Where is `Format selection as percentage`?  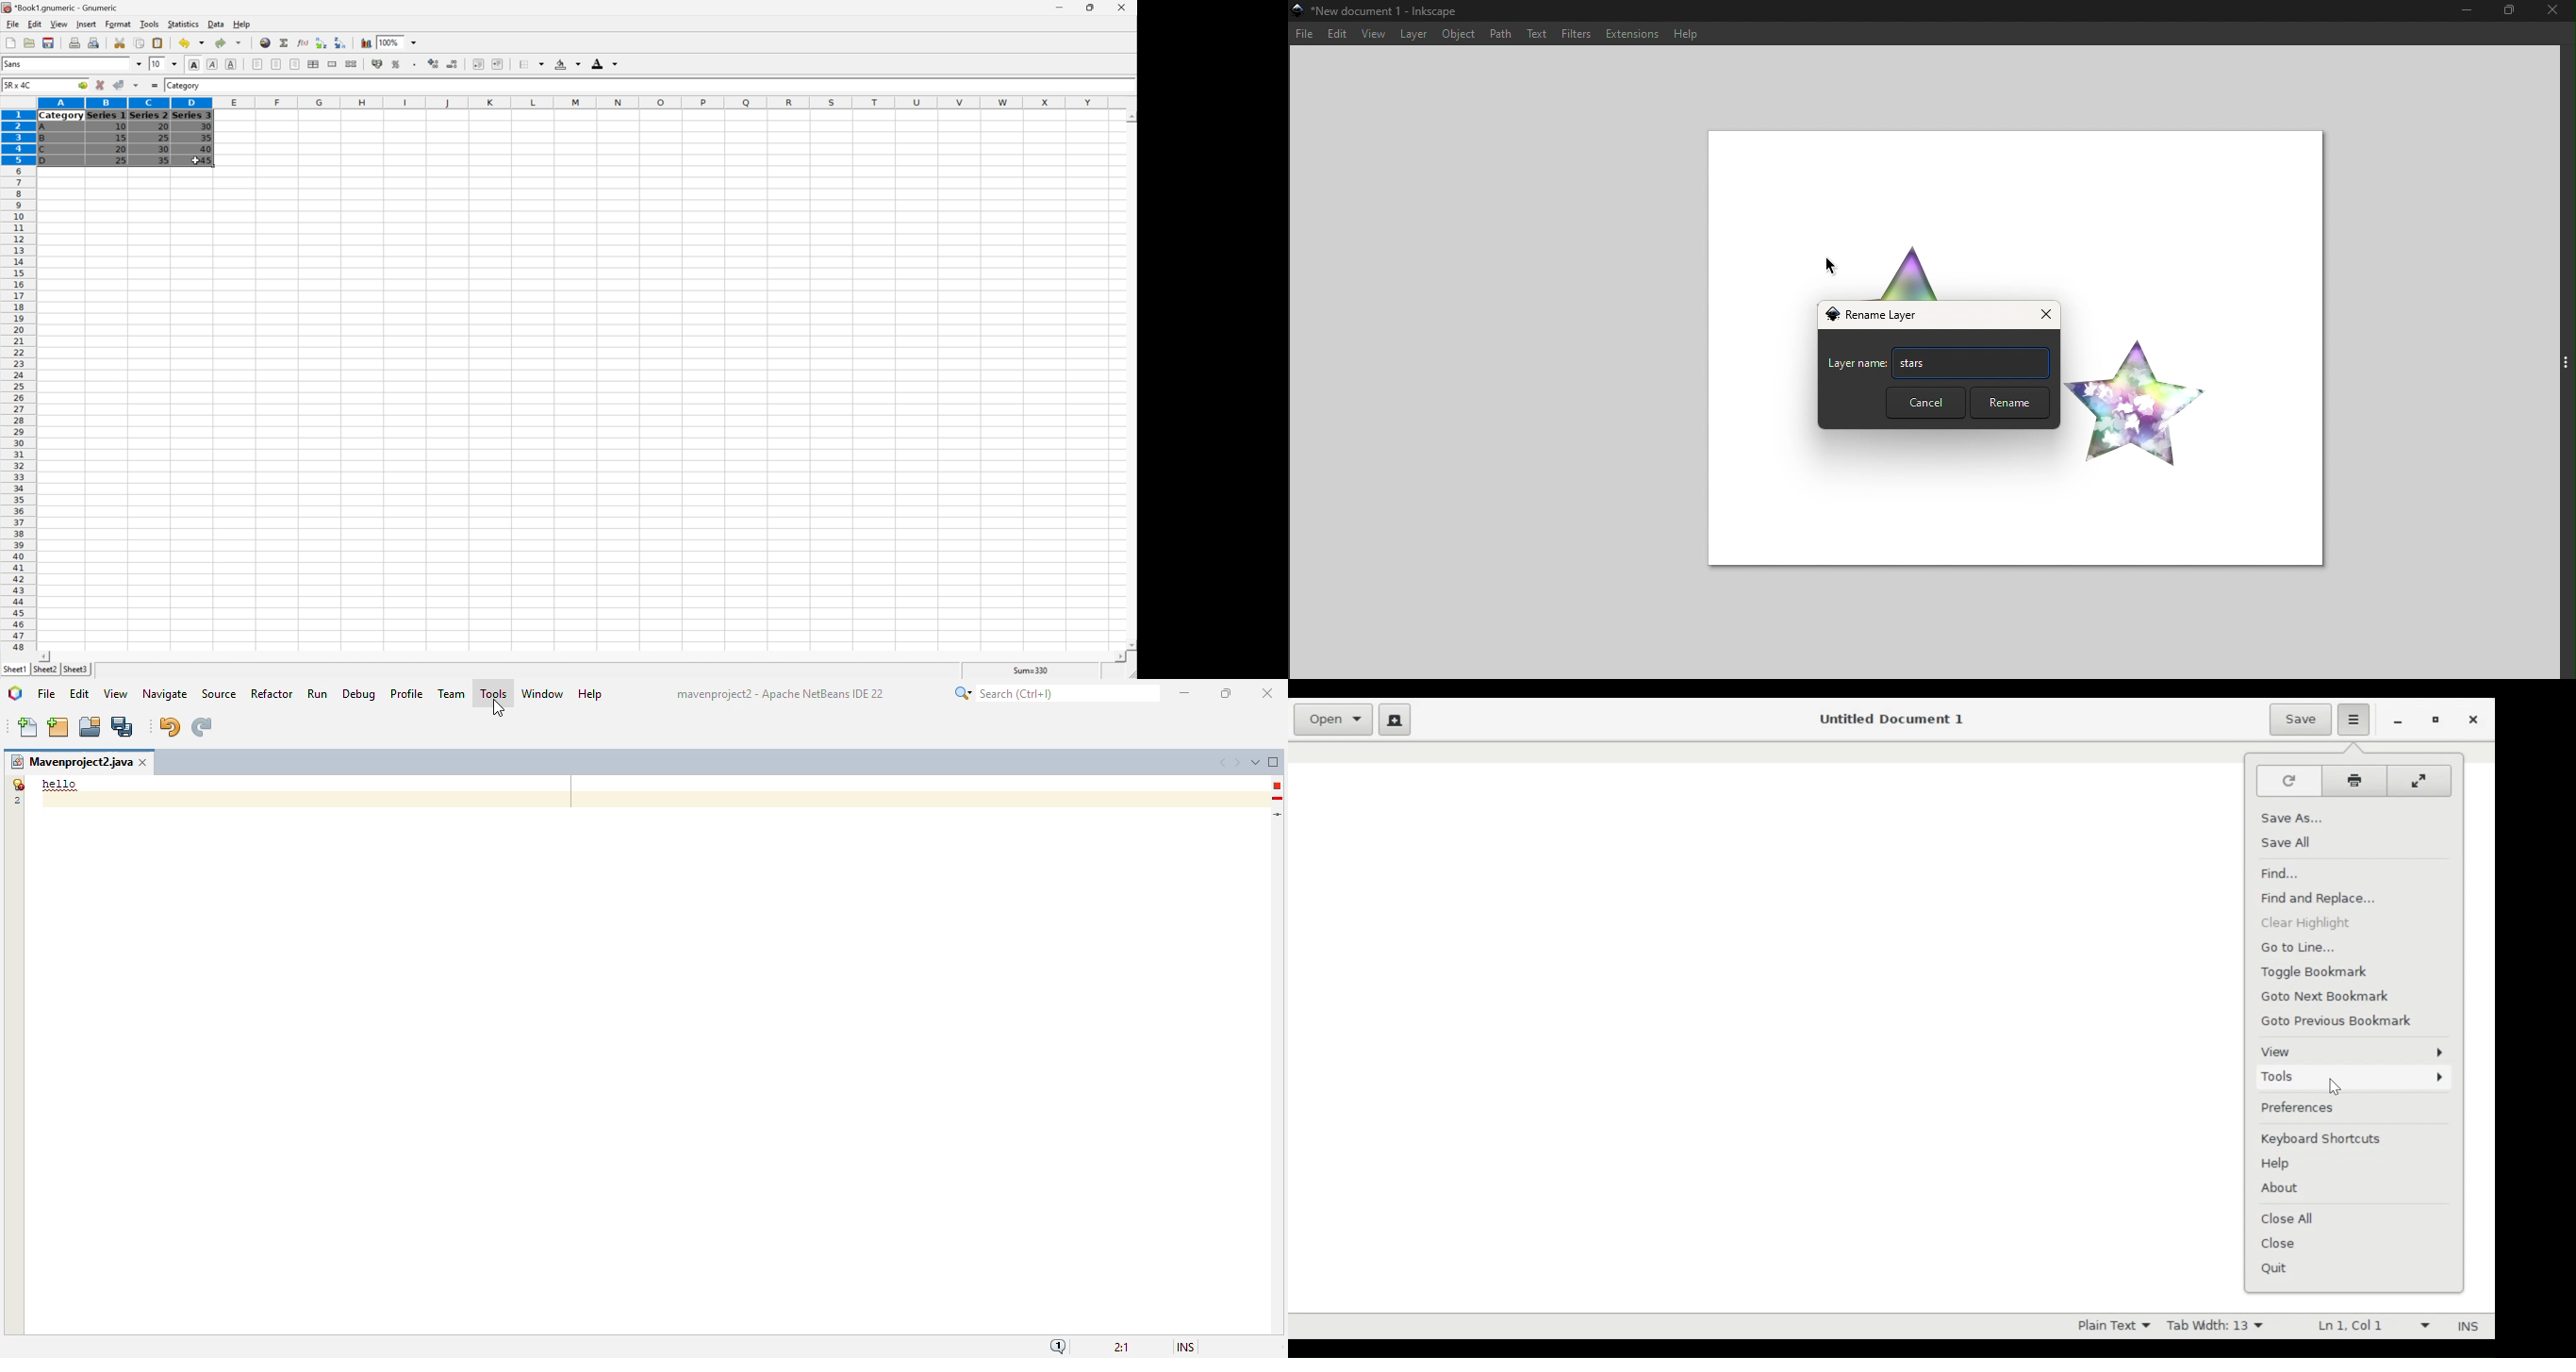
Format selection as percentage is located at coordinates (396, 64).